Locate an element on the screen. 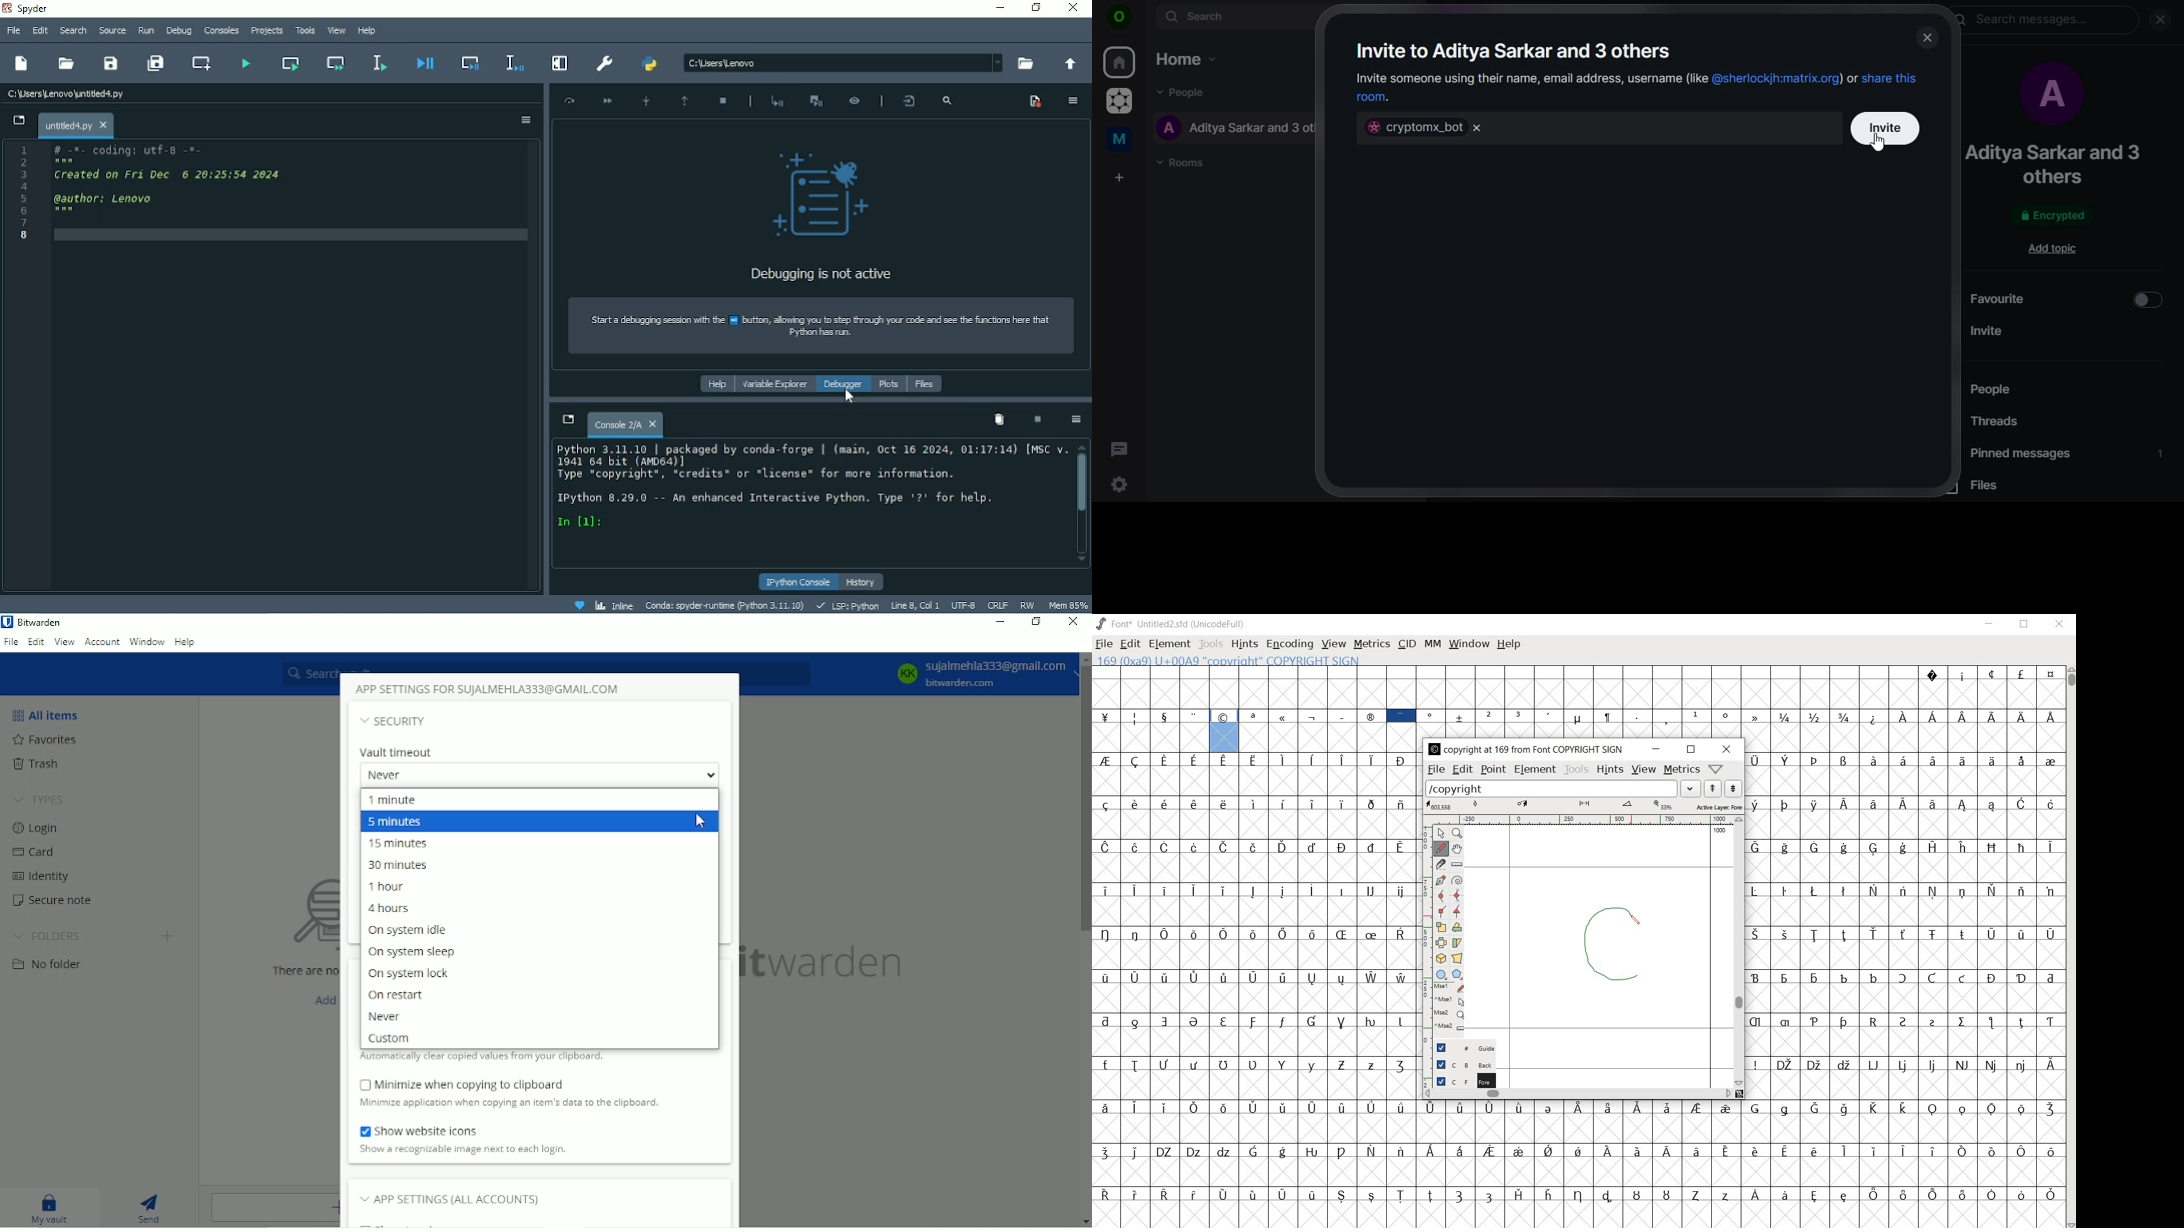  point is located at coordinates (1492, 770).